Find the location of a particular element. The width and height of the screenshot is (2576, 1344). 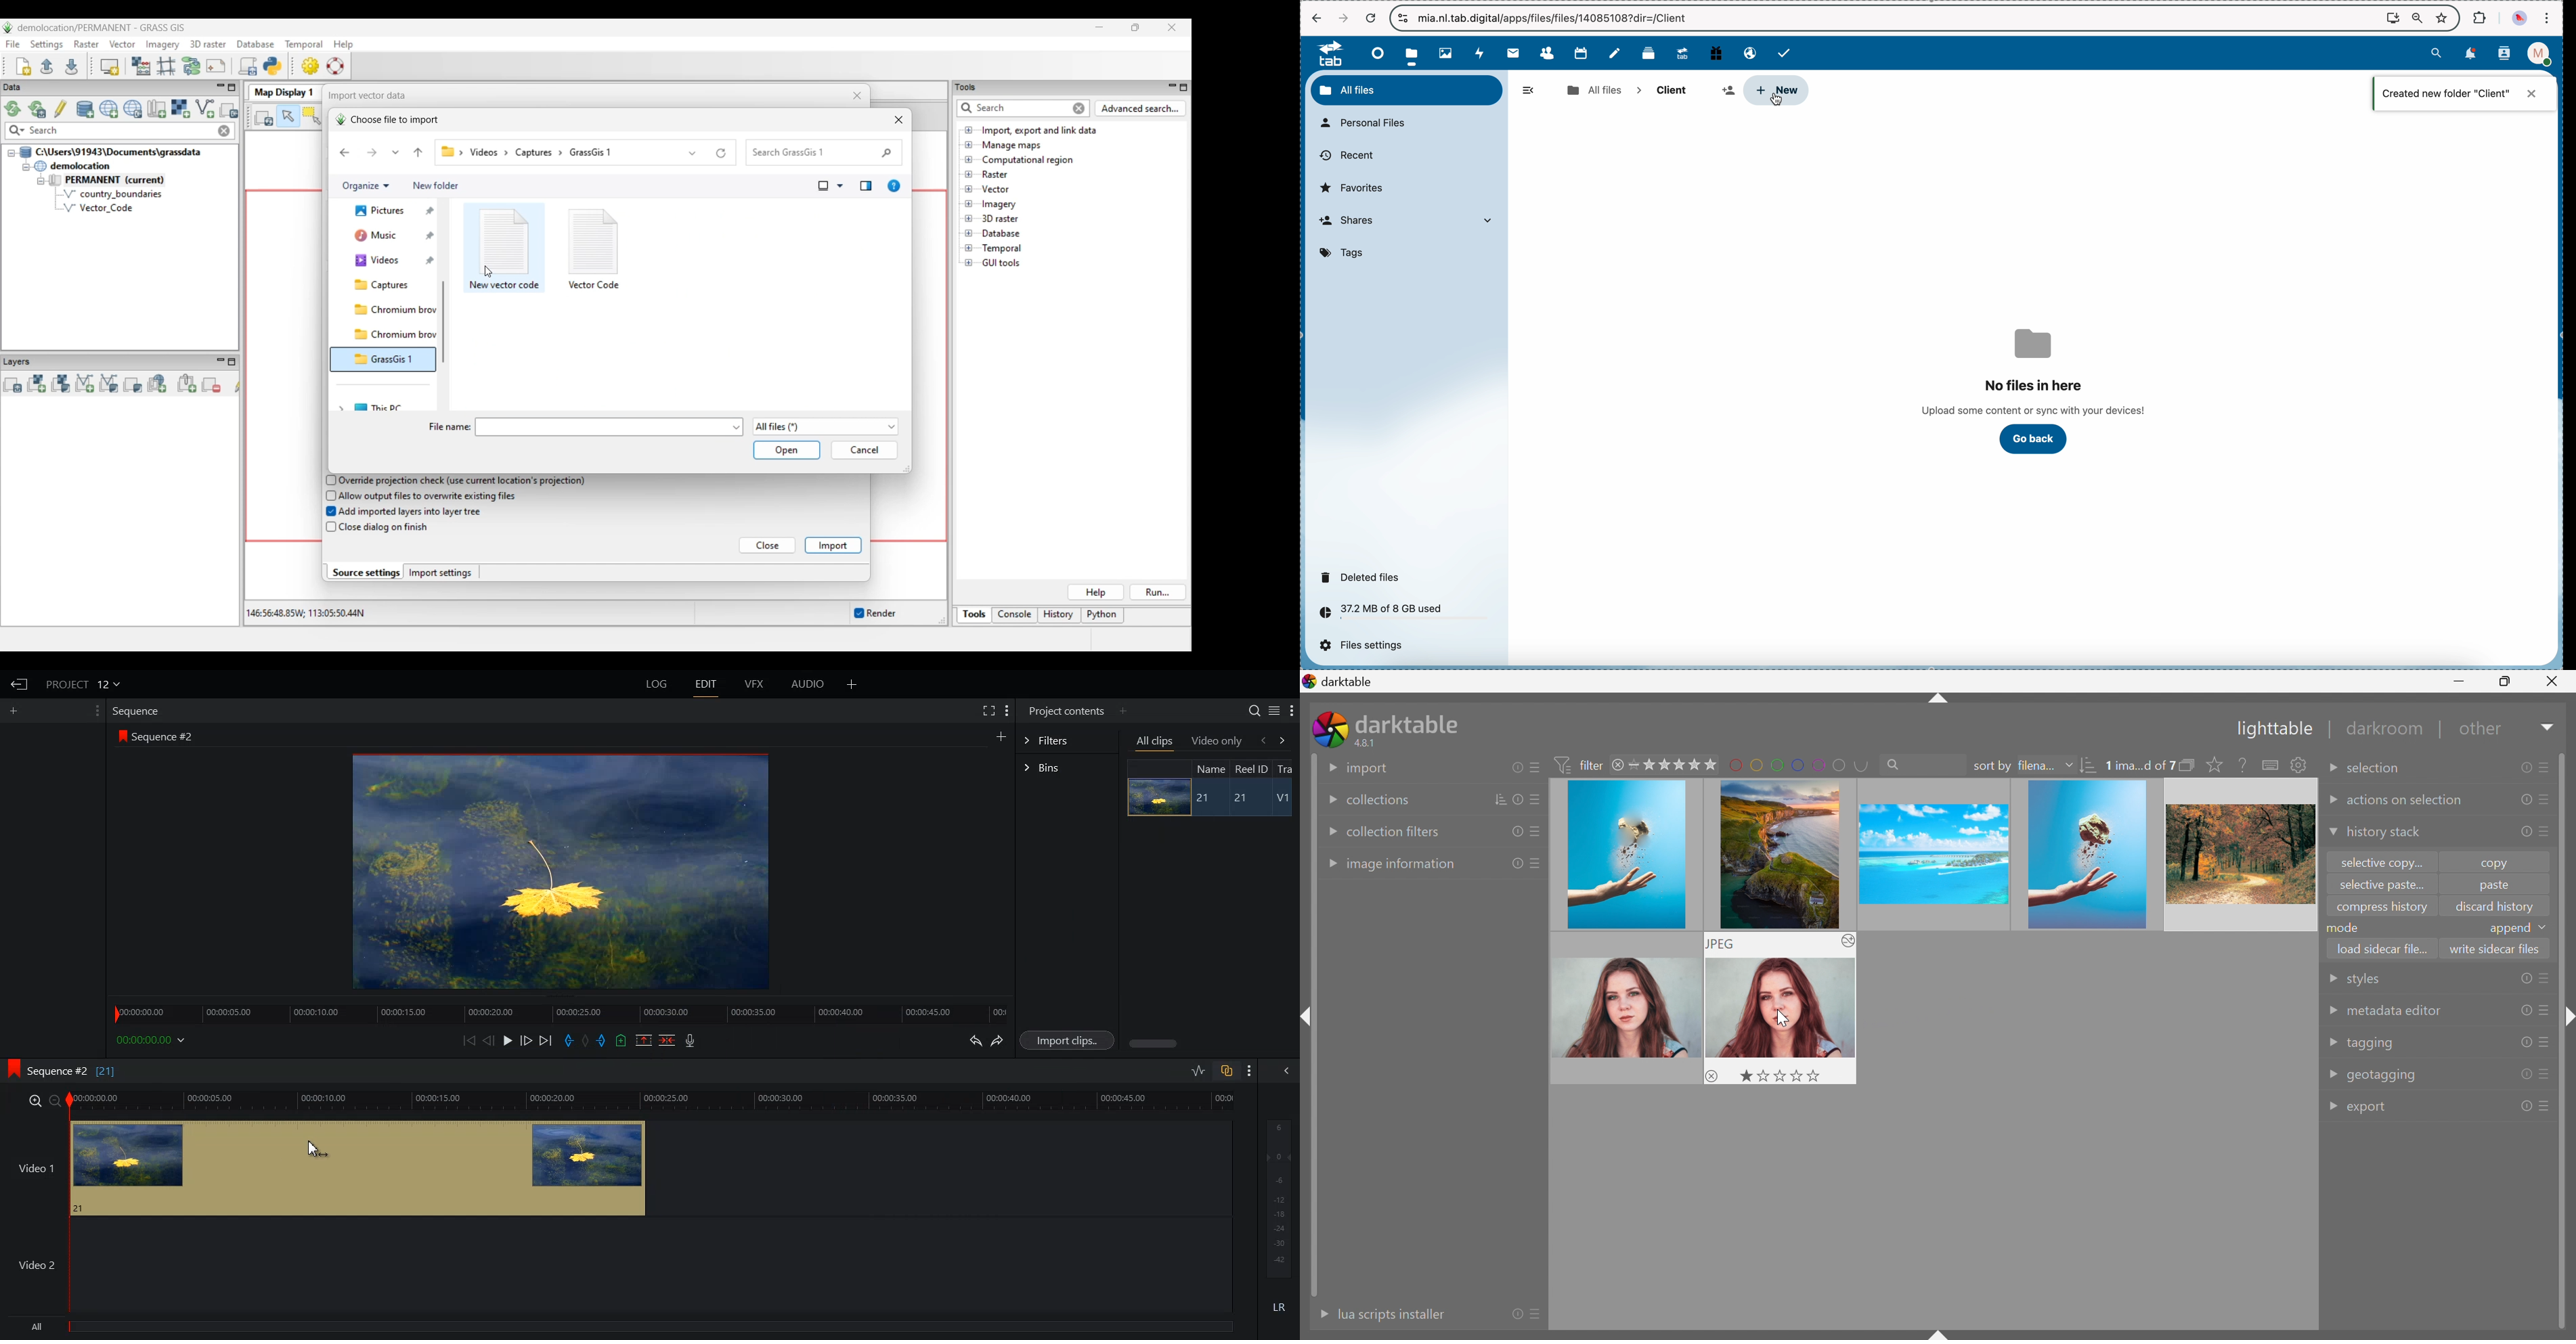

Lighttable is located at coordinates (2271, 730).